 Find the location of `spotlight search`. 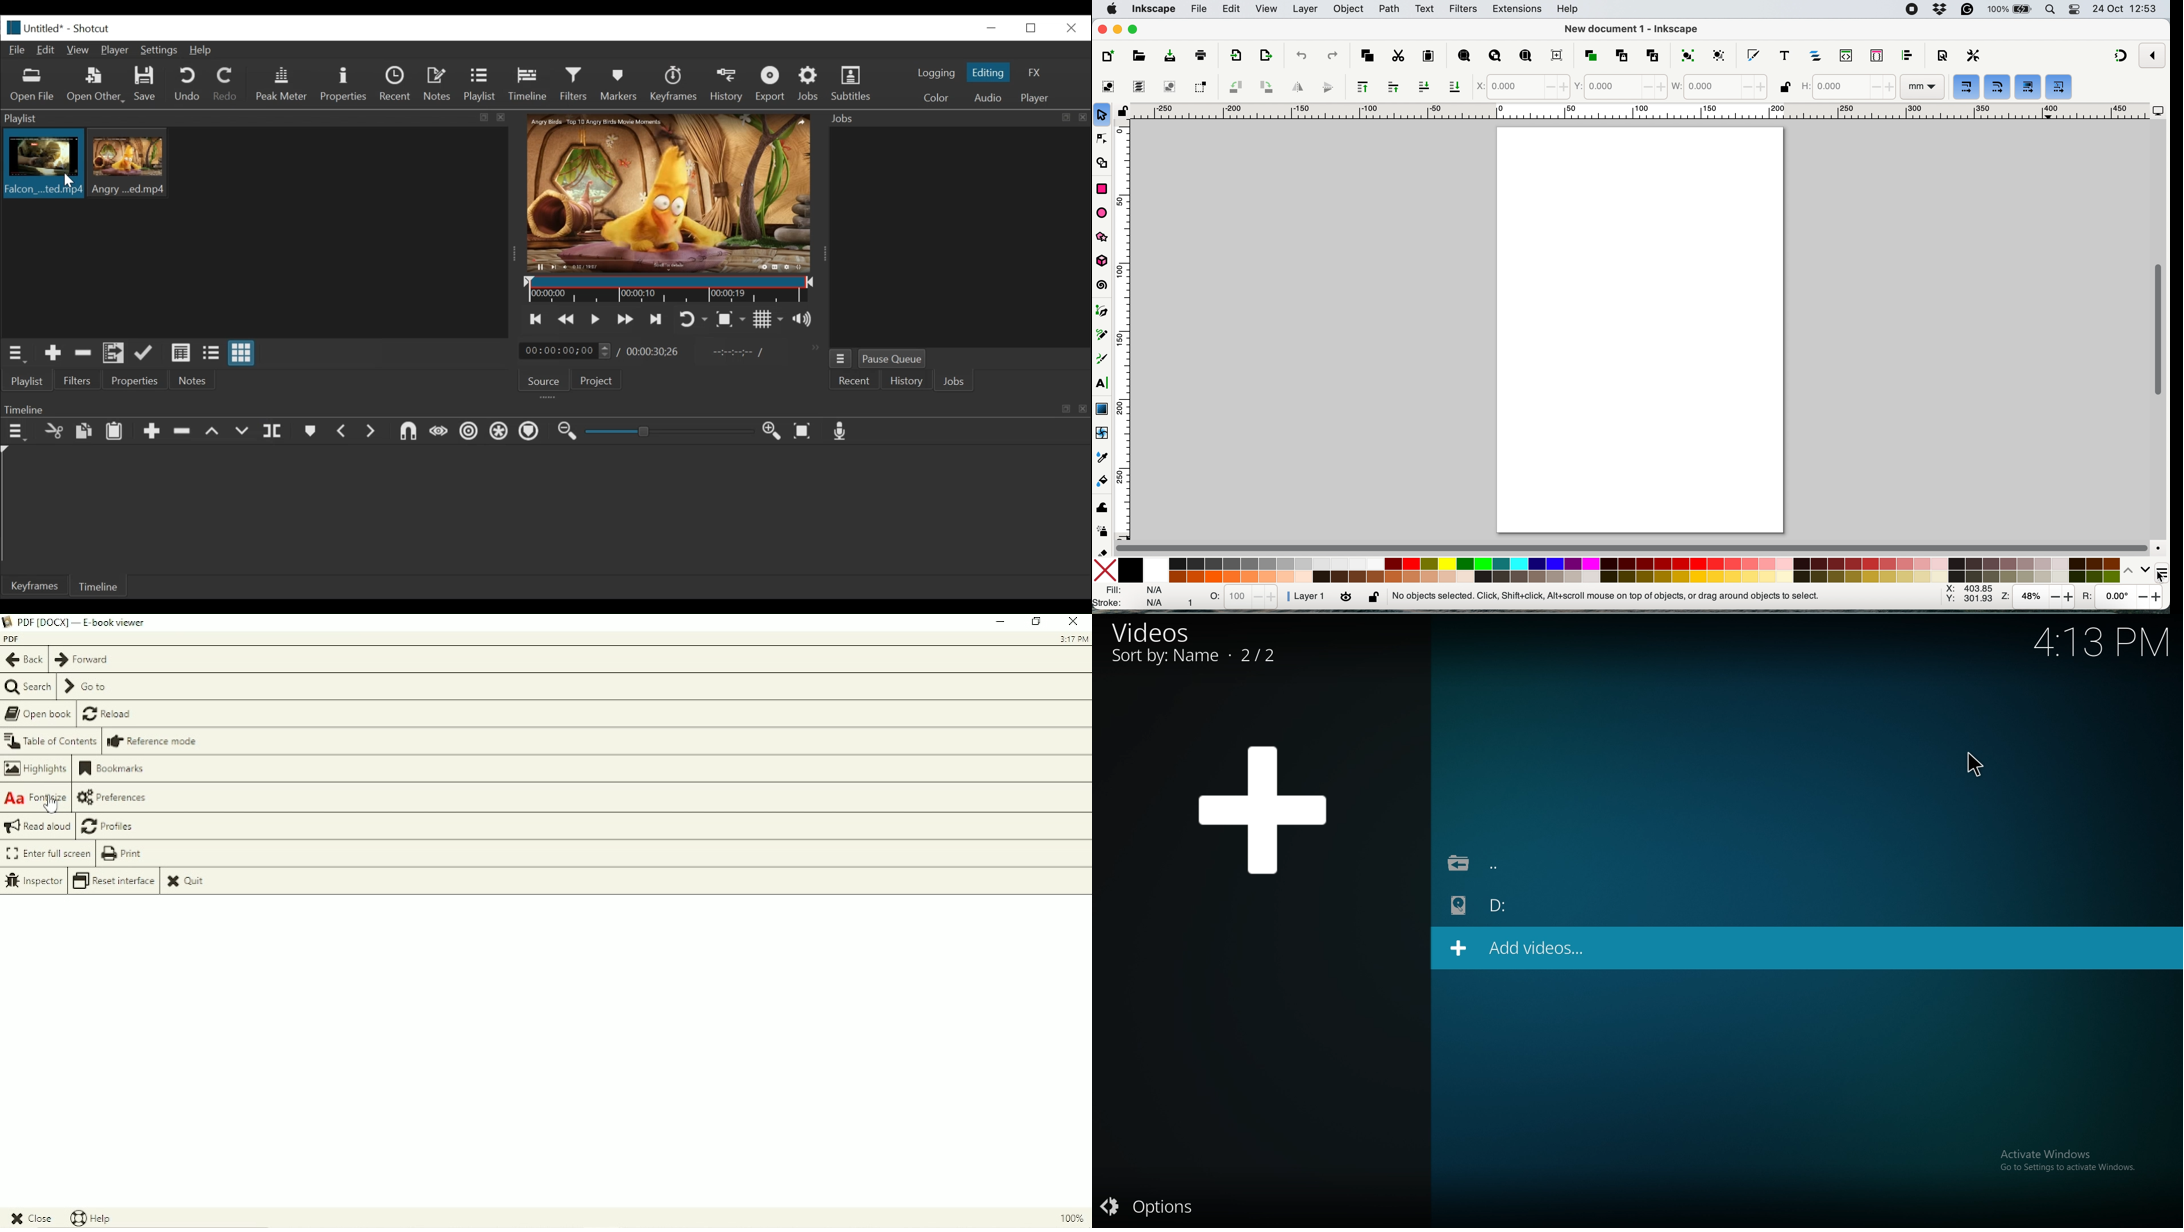

spotlight search is located at coordinates (2050, 10).